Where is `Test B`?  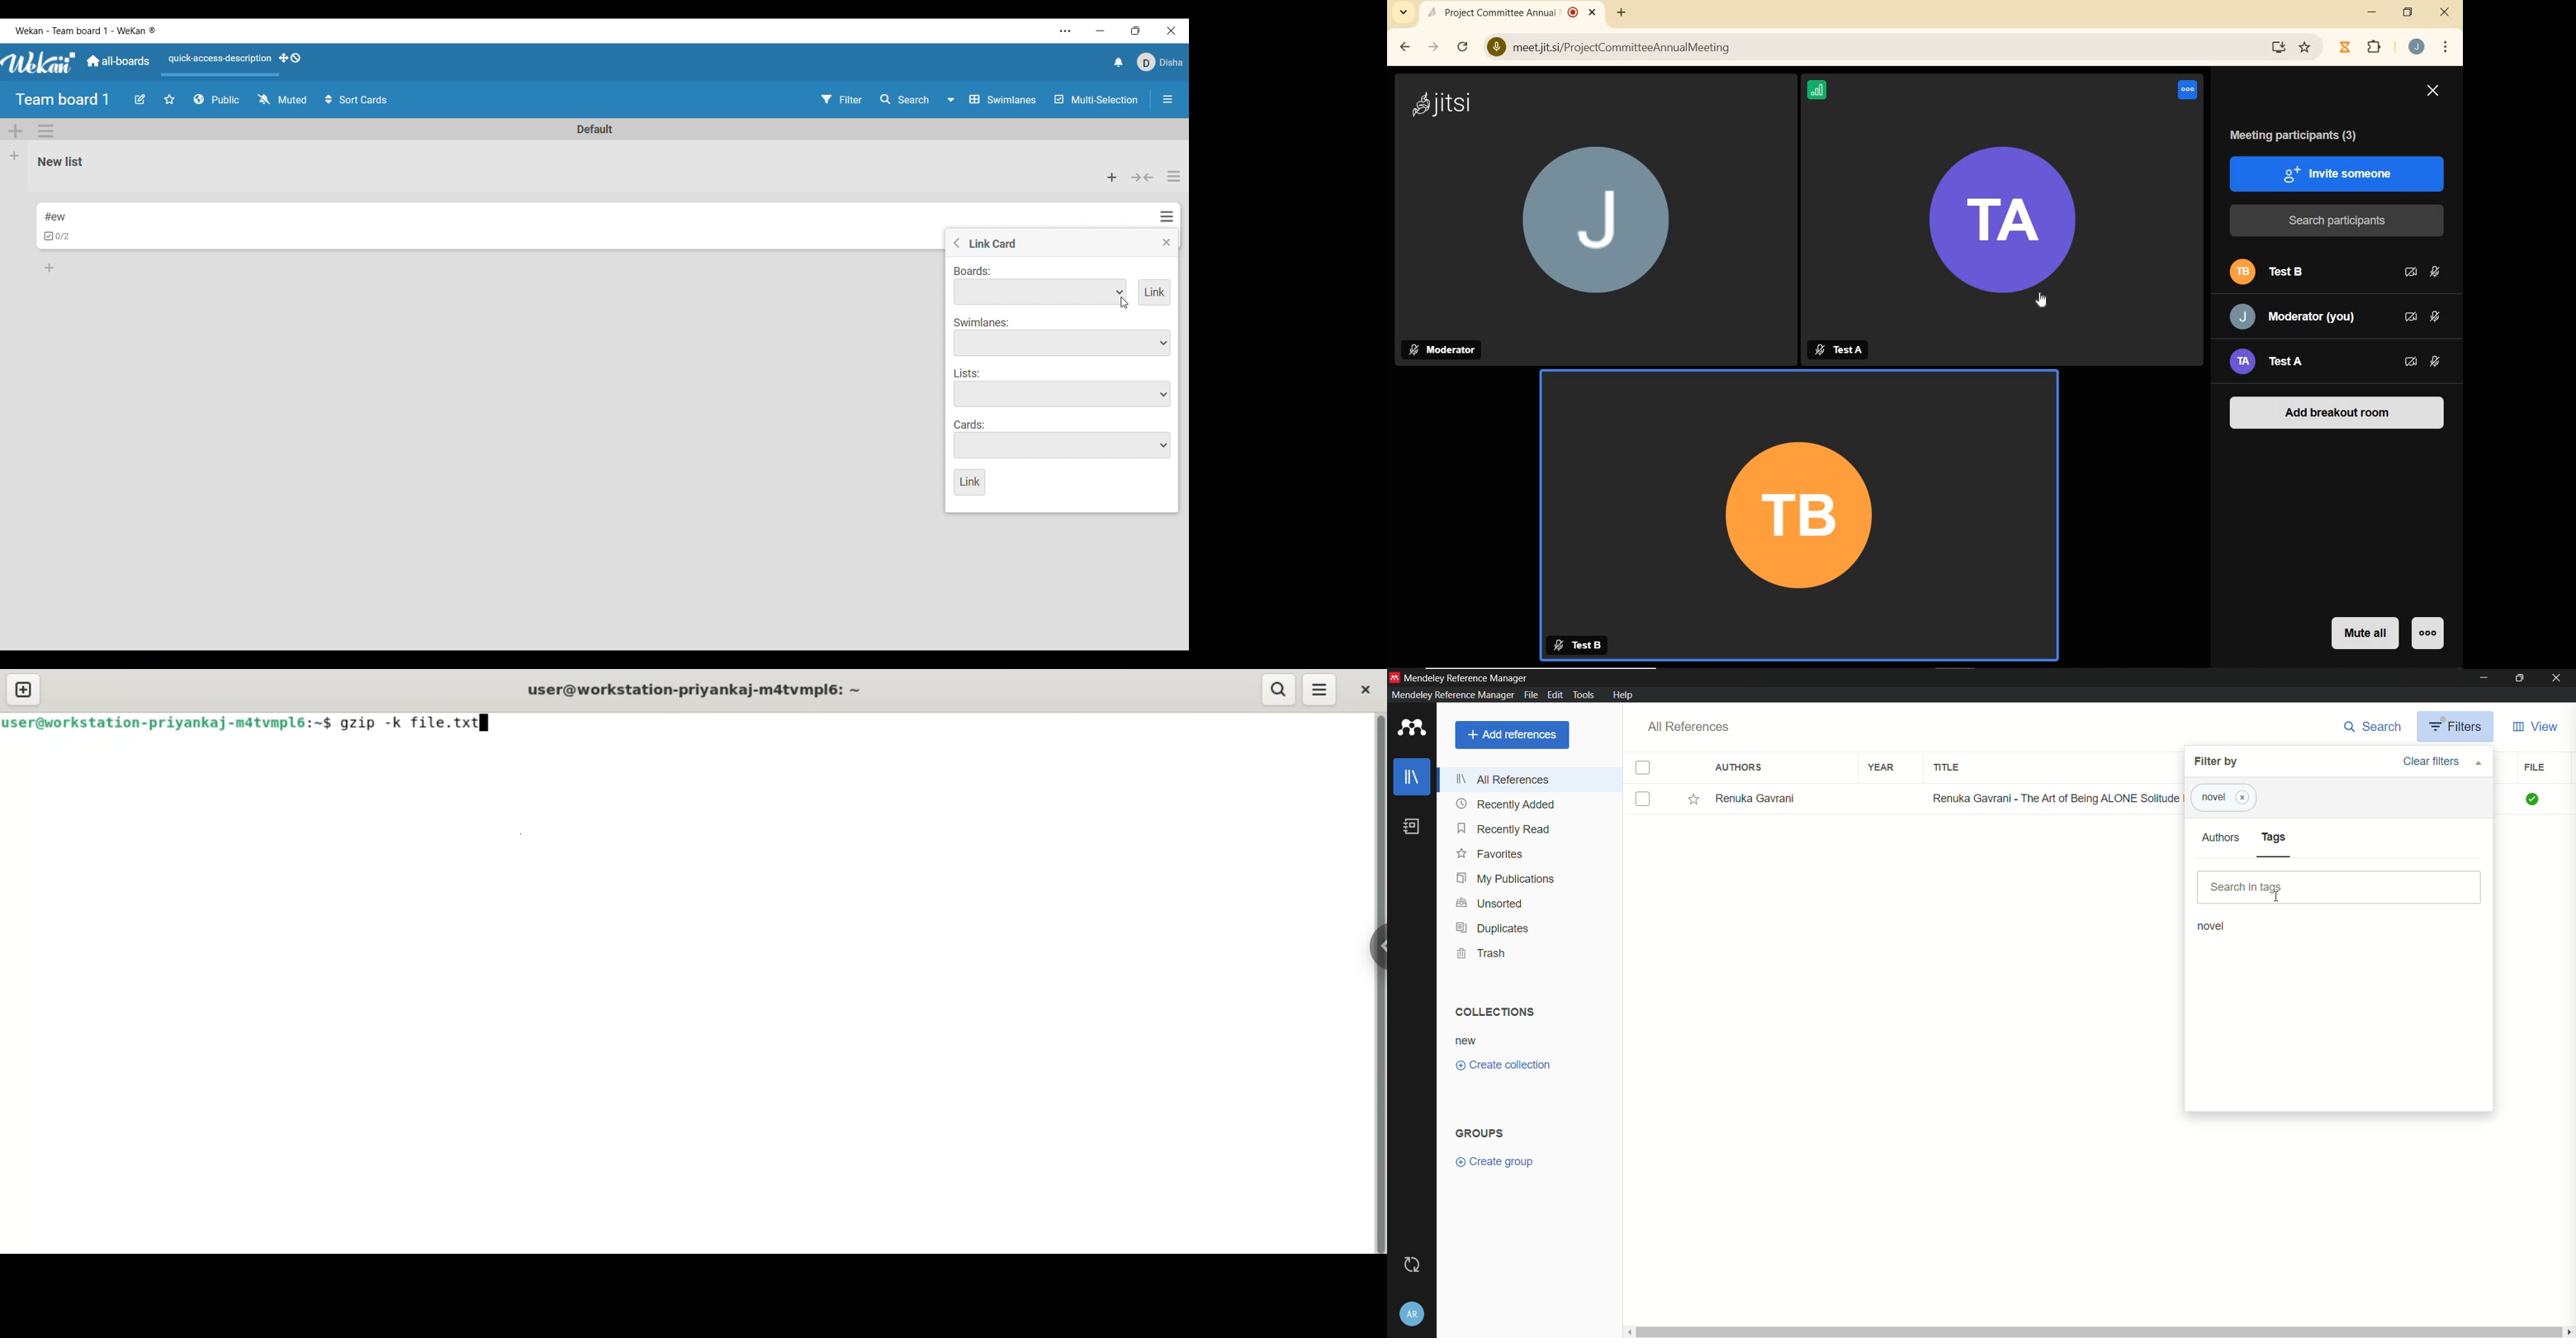
Test B is located at coordinates (1581, 644).